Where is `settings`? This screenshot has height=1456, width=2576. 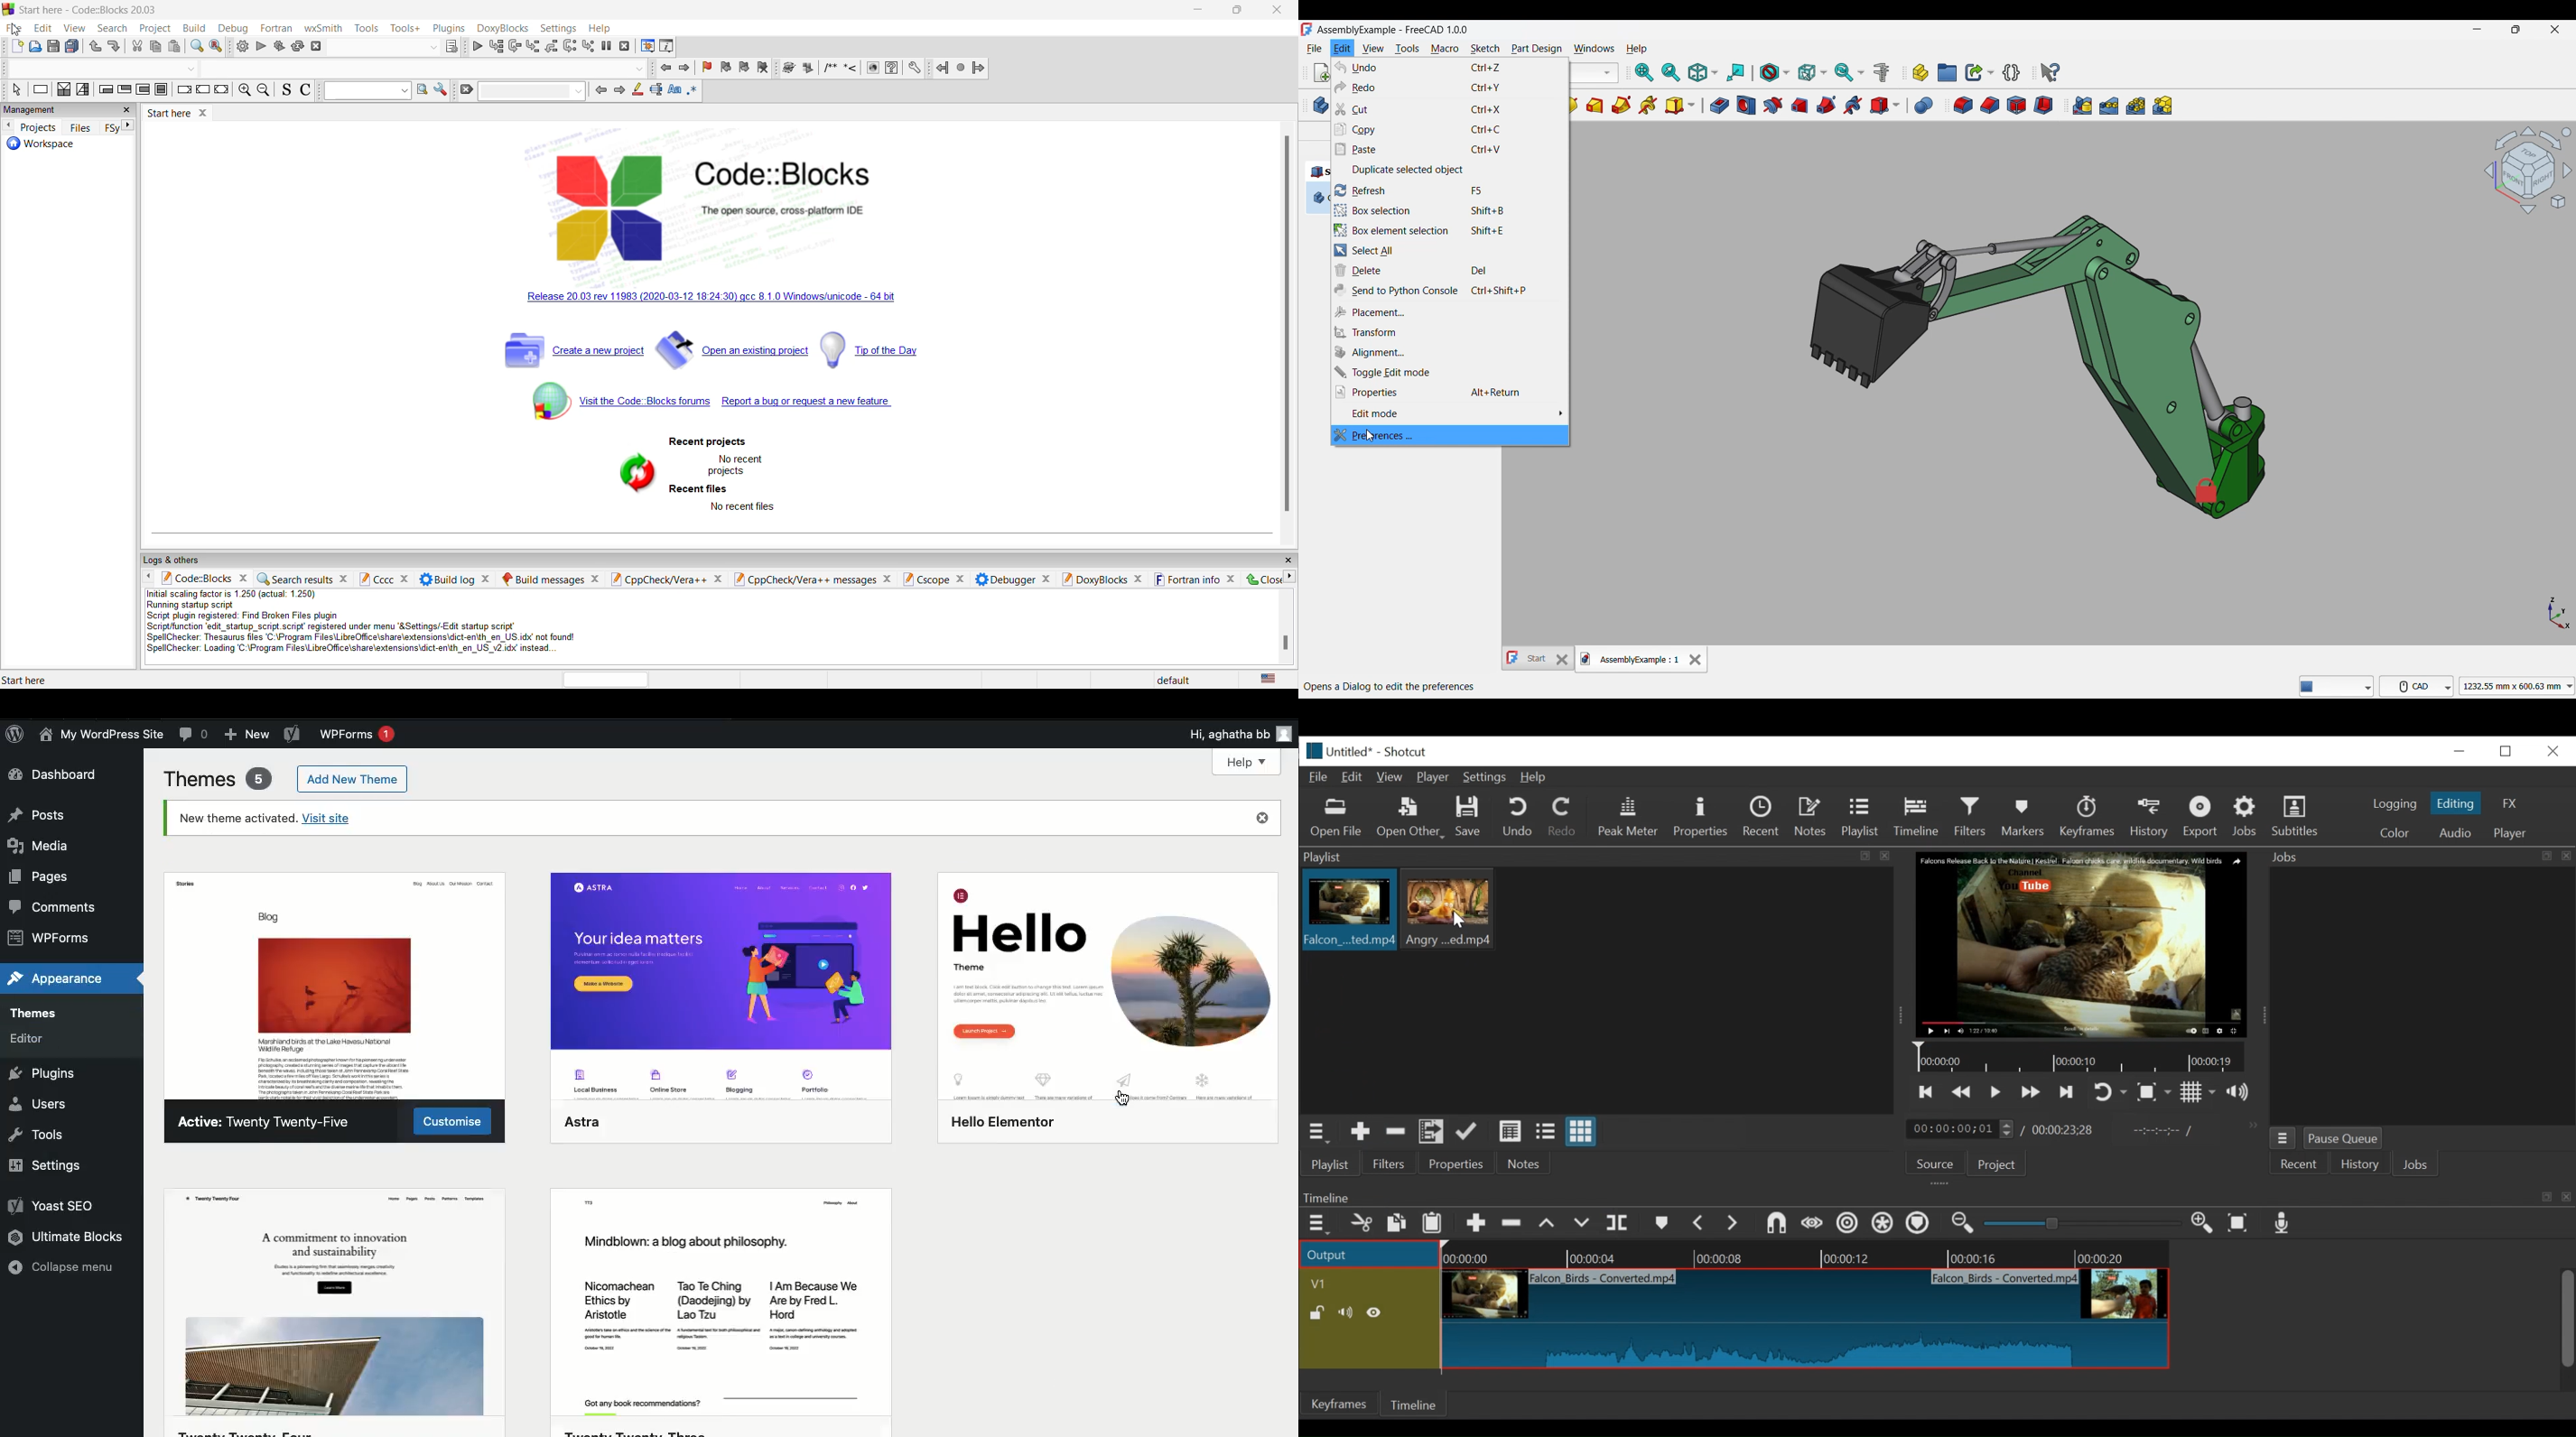 settings is located at coordinates (558, 28).